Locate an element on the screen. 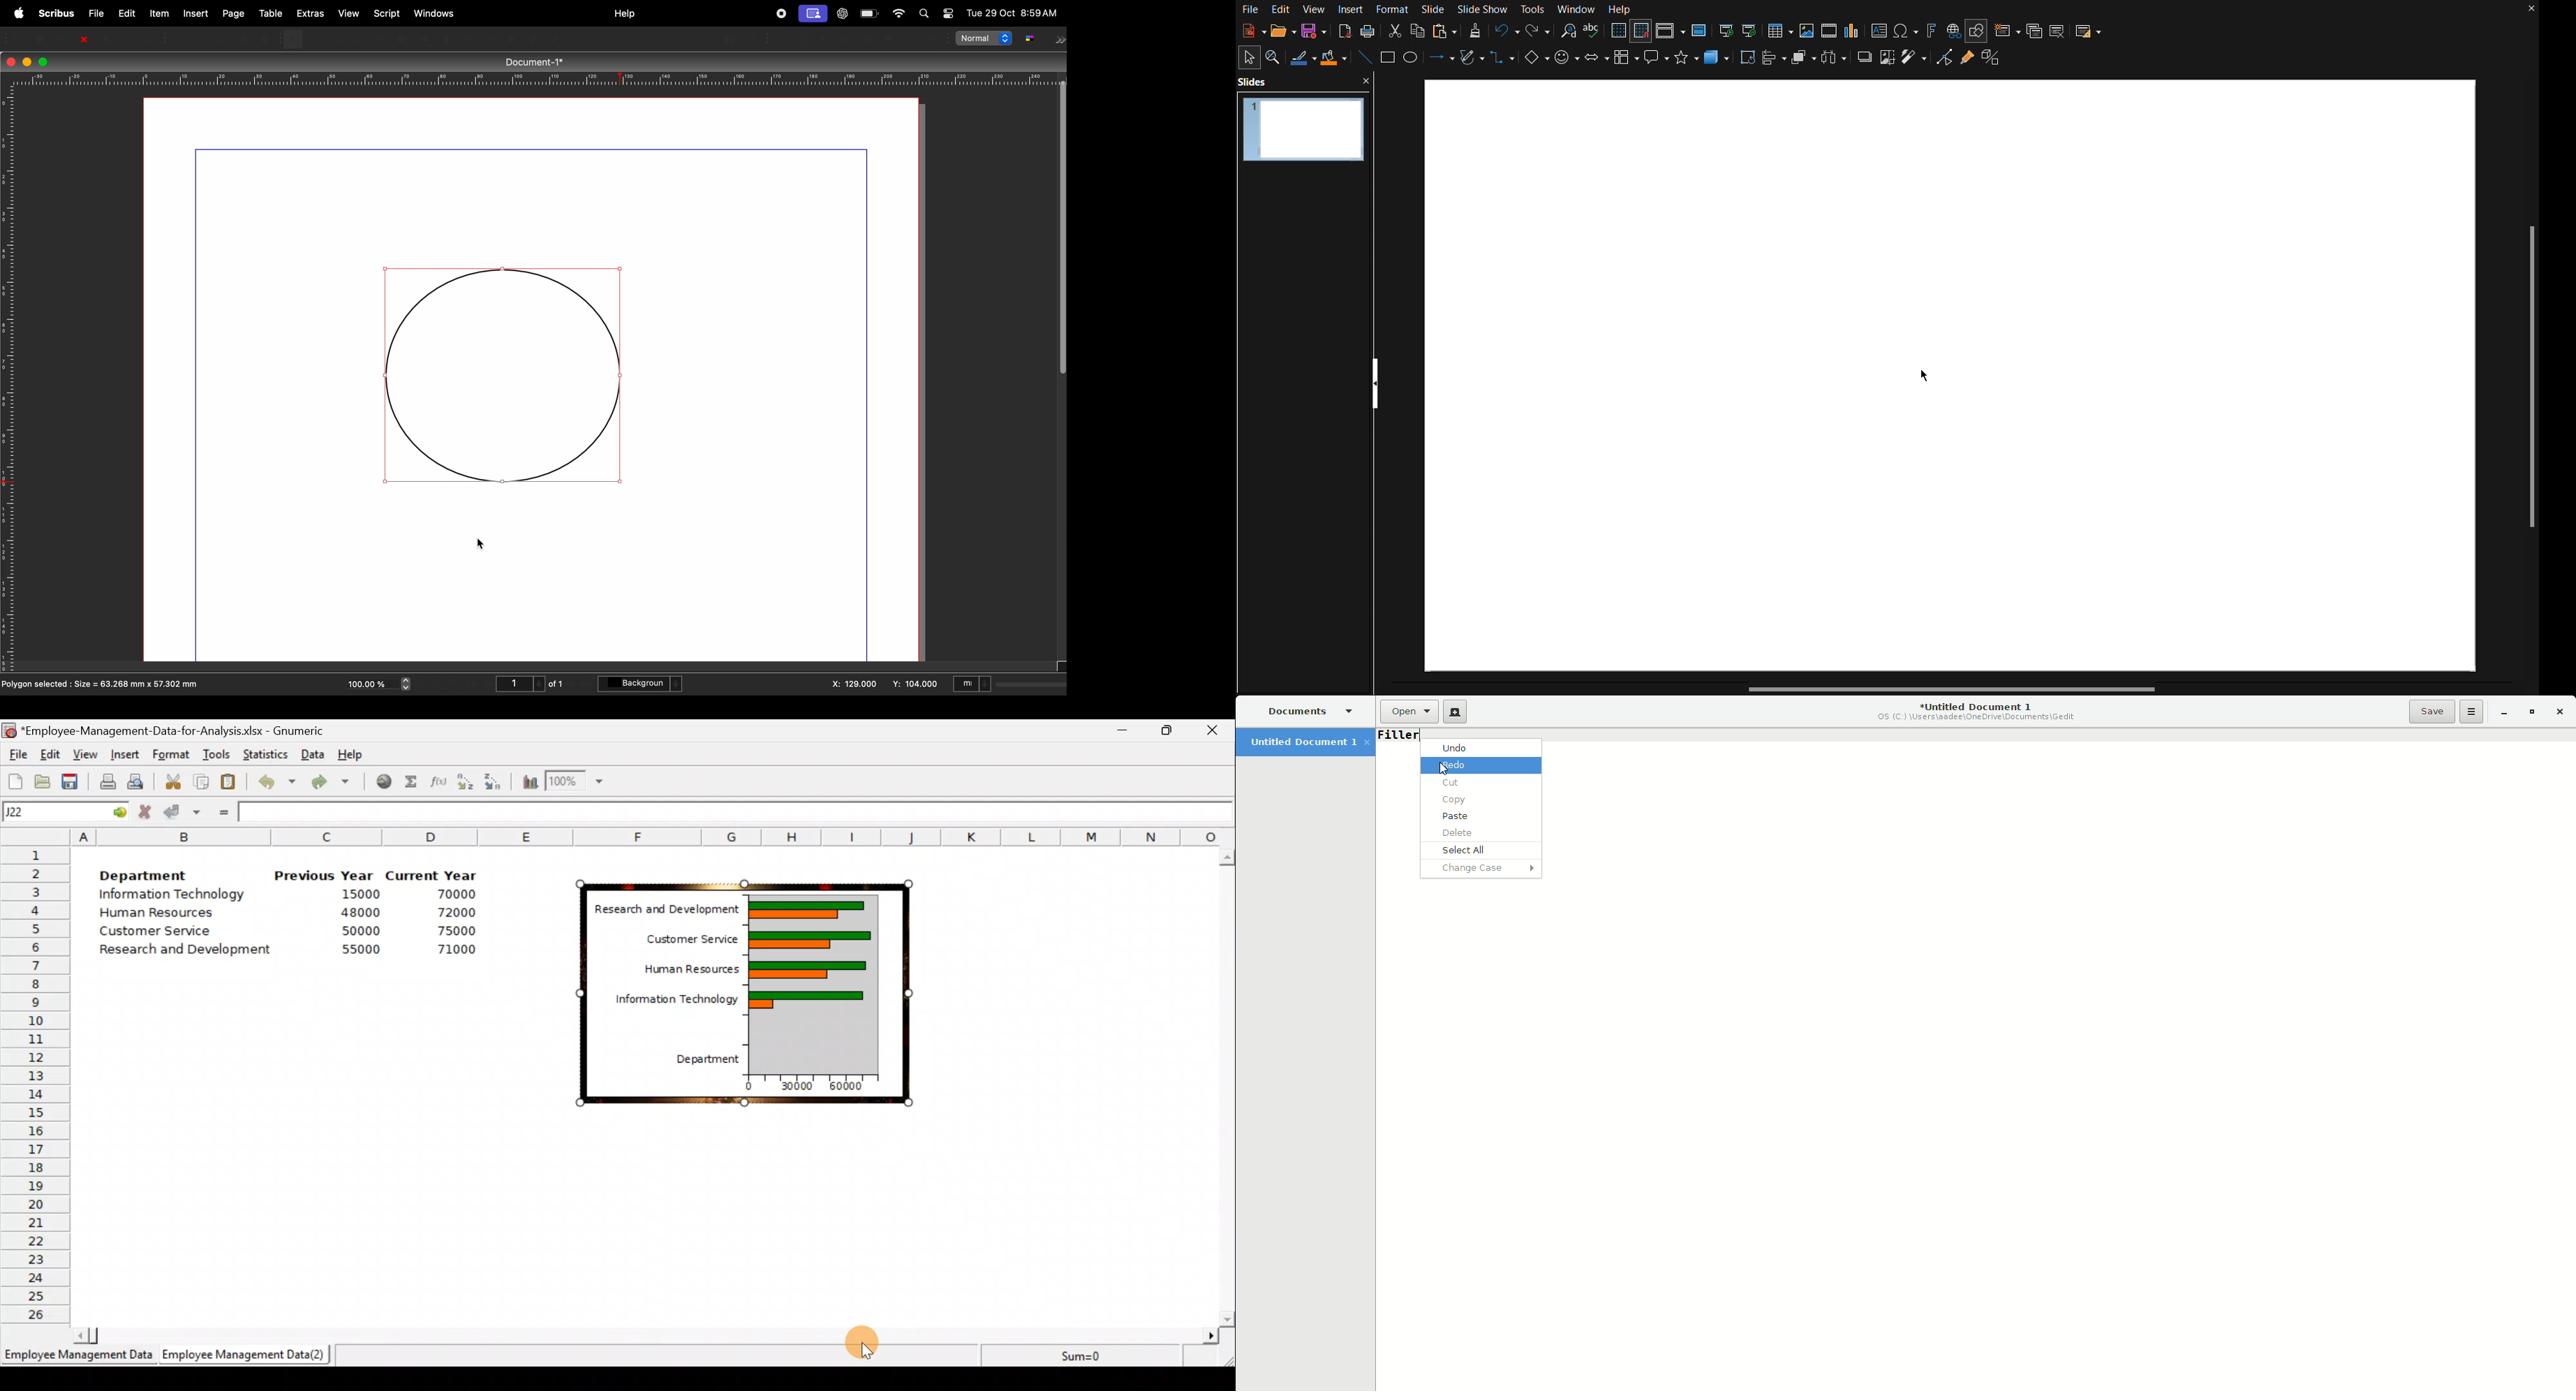 This screenshot has width=2576, height=1400. Print is located at coordinates (1367, 31).